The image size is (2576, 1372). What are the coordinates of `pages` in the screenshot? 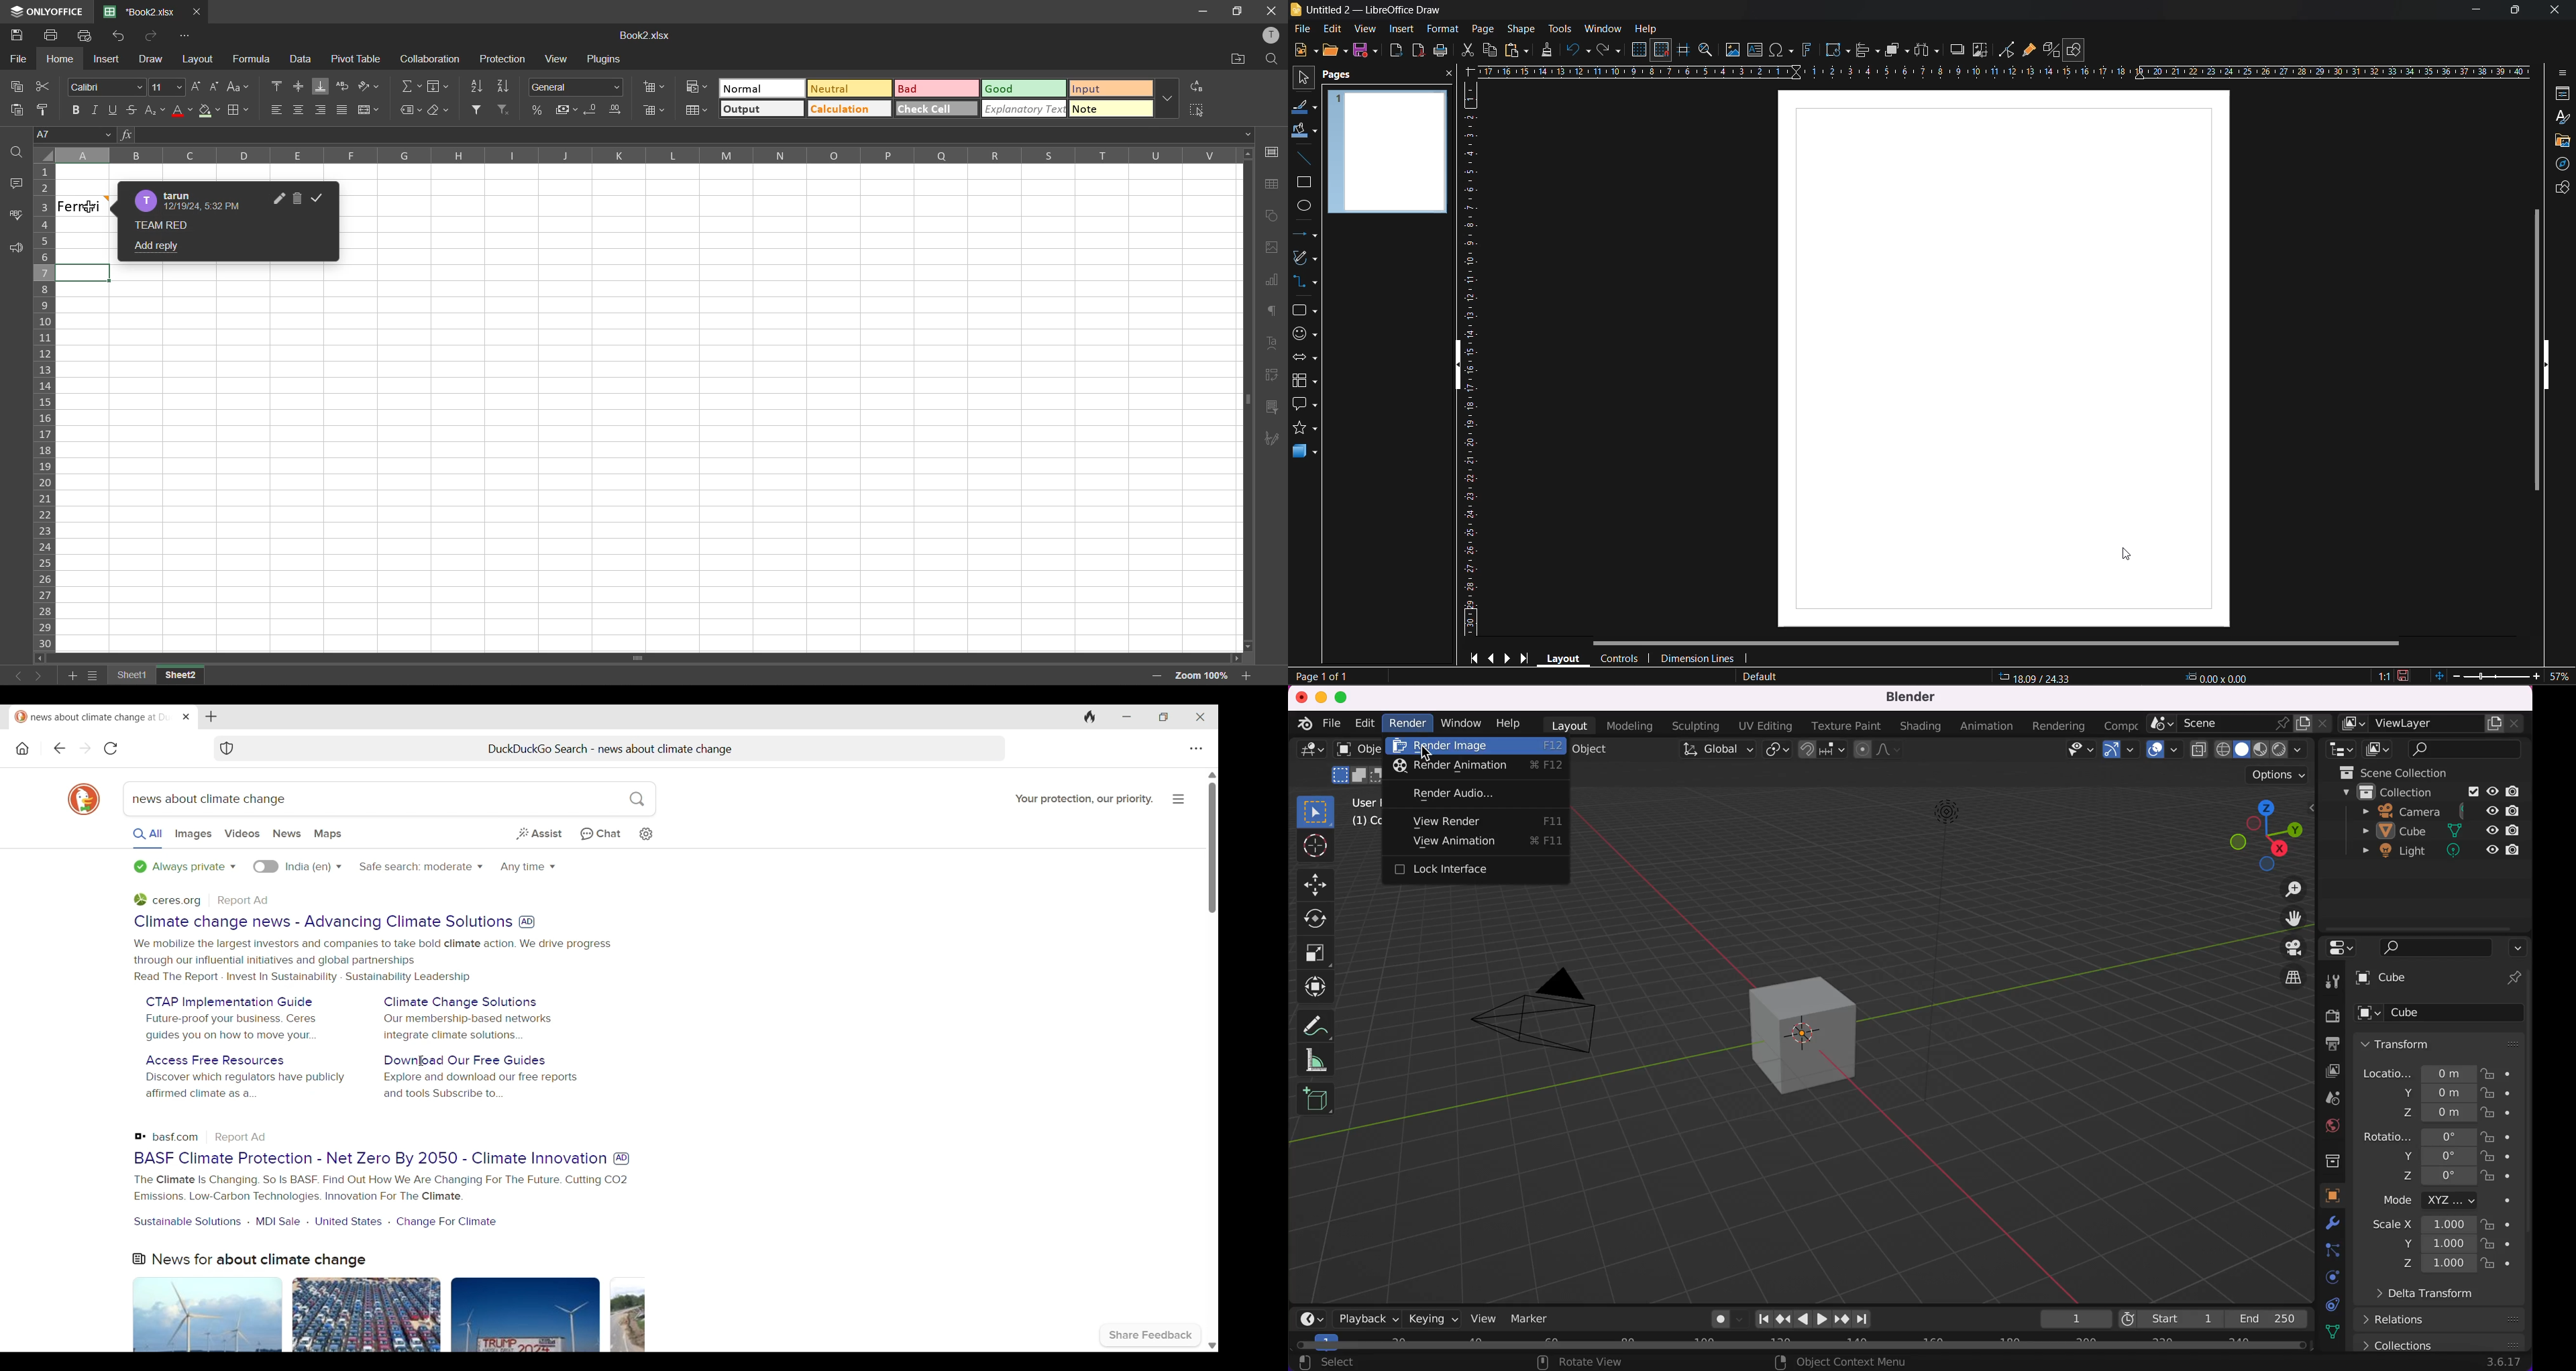 It's located at (1344, 77).